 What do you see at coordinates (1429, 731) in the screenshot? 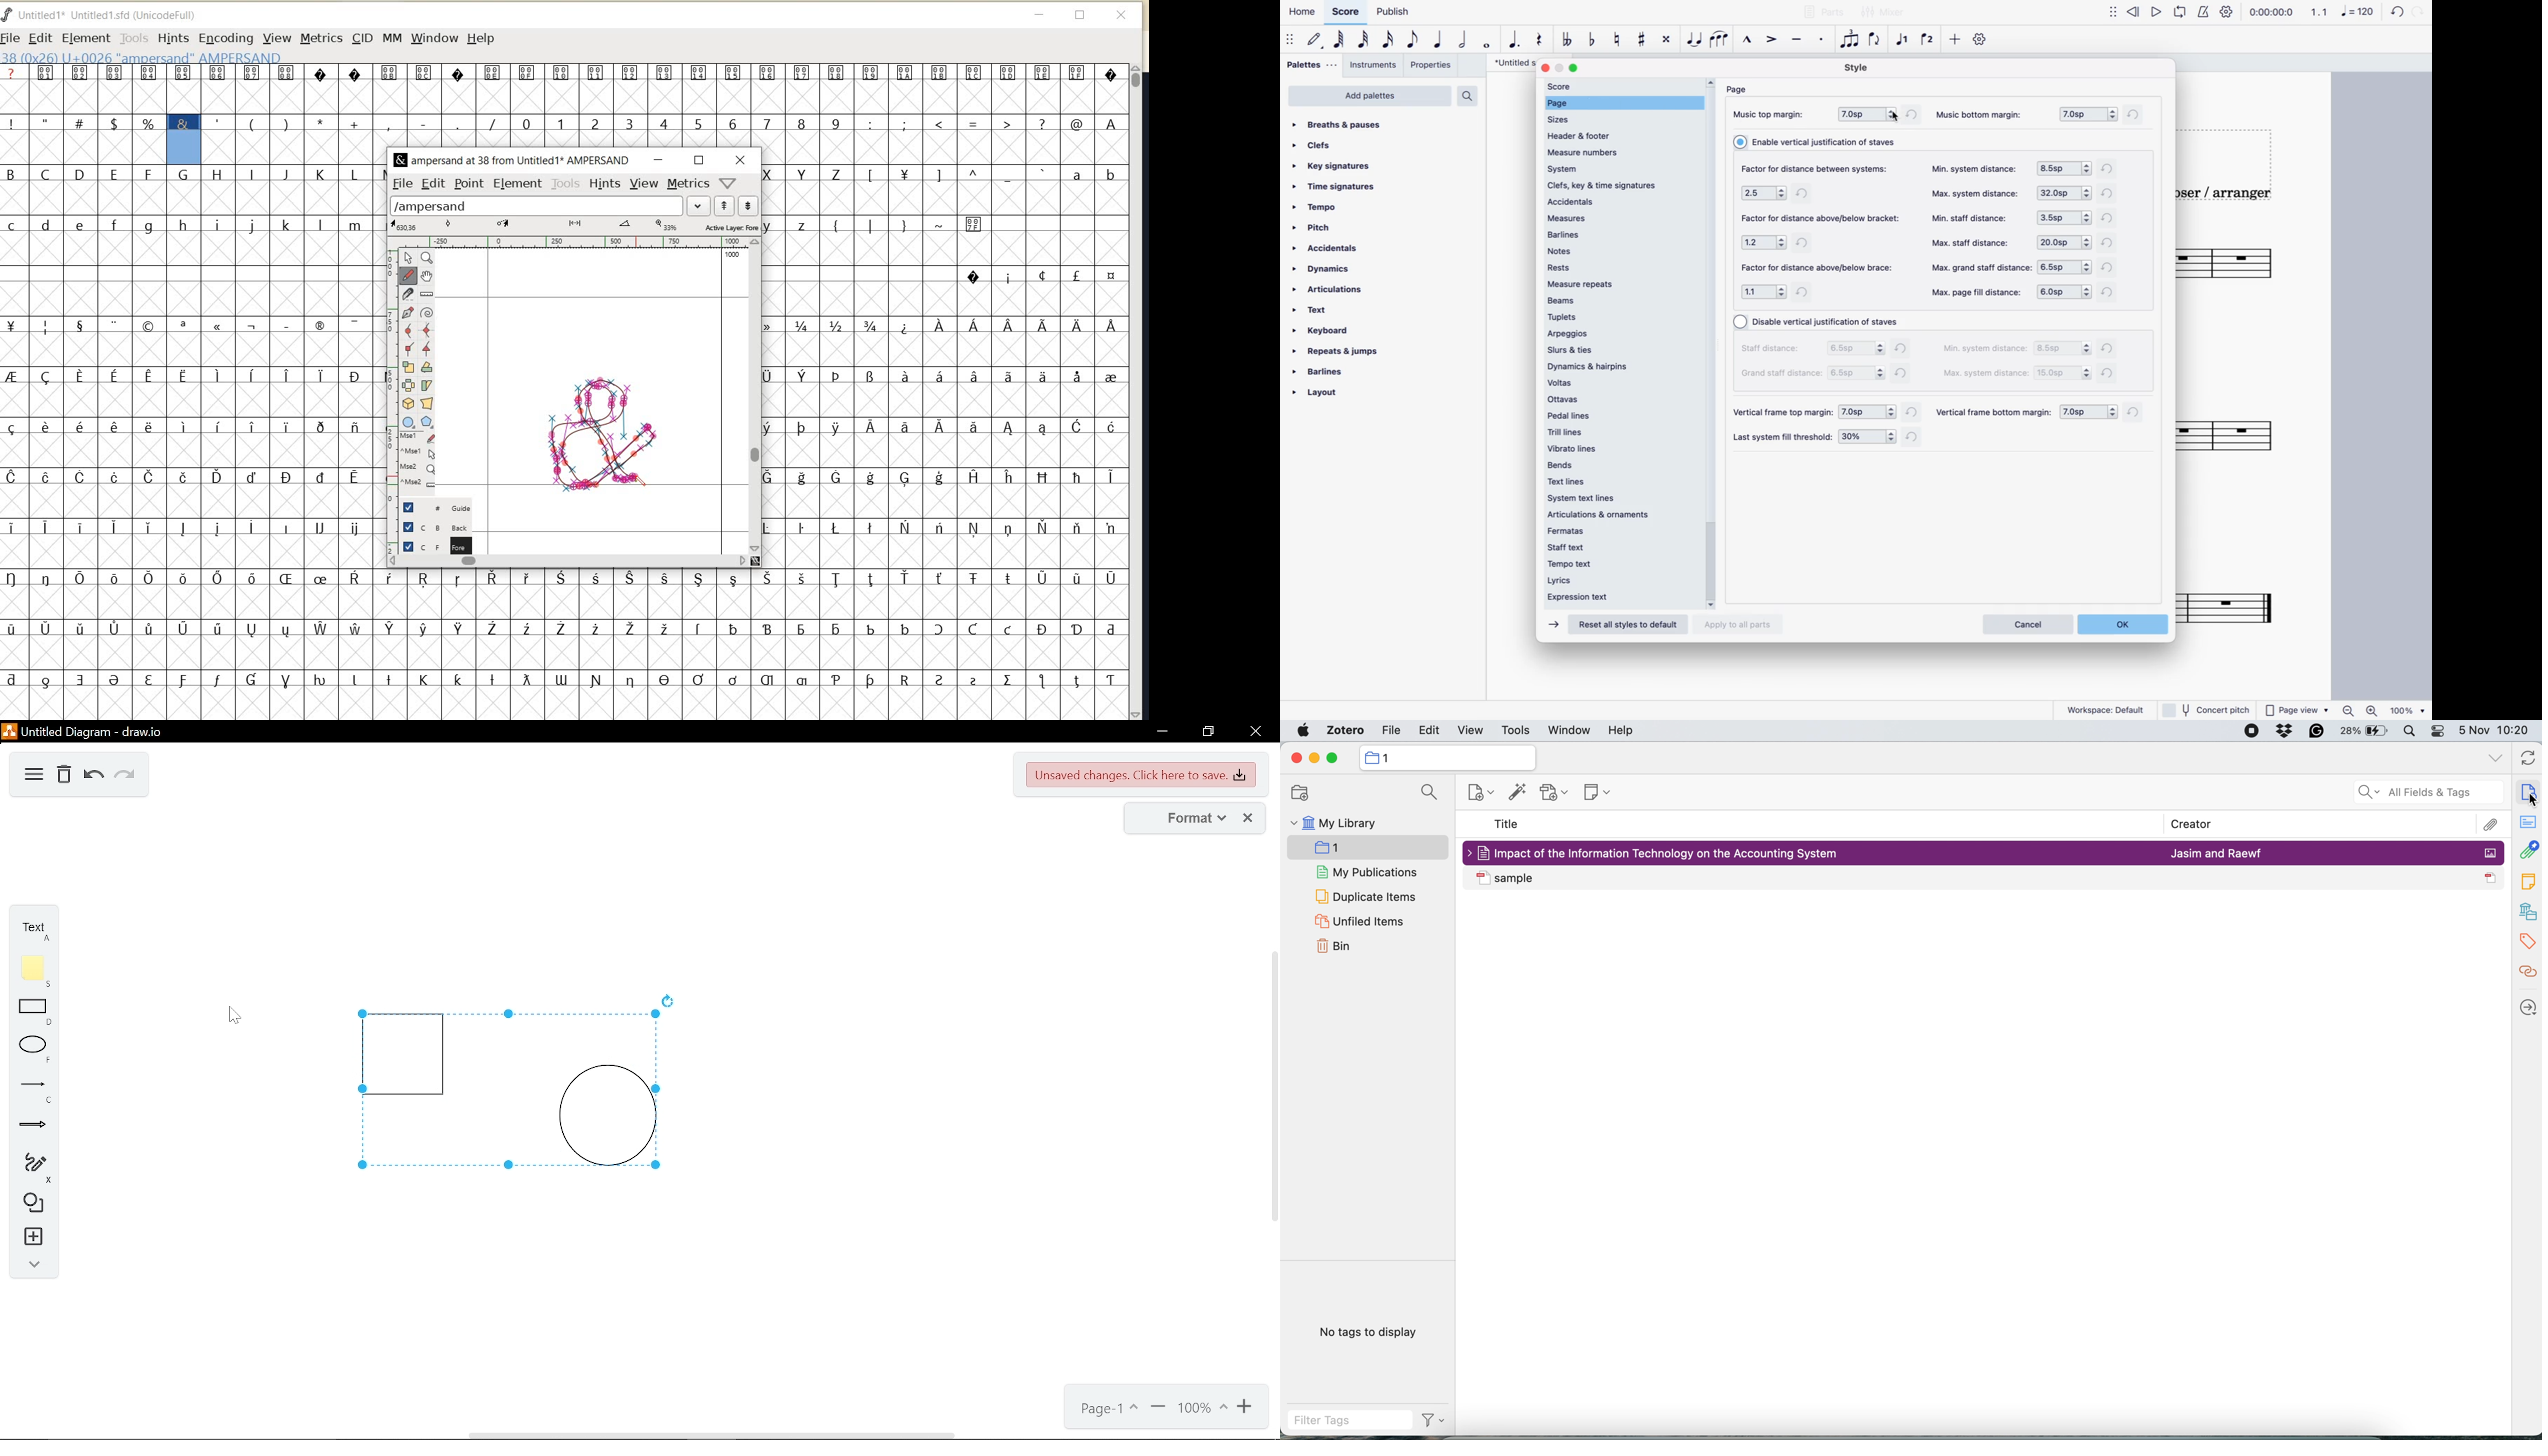
I see `edit` at bounding box center [1429, 731].